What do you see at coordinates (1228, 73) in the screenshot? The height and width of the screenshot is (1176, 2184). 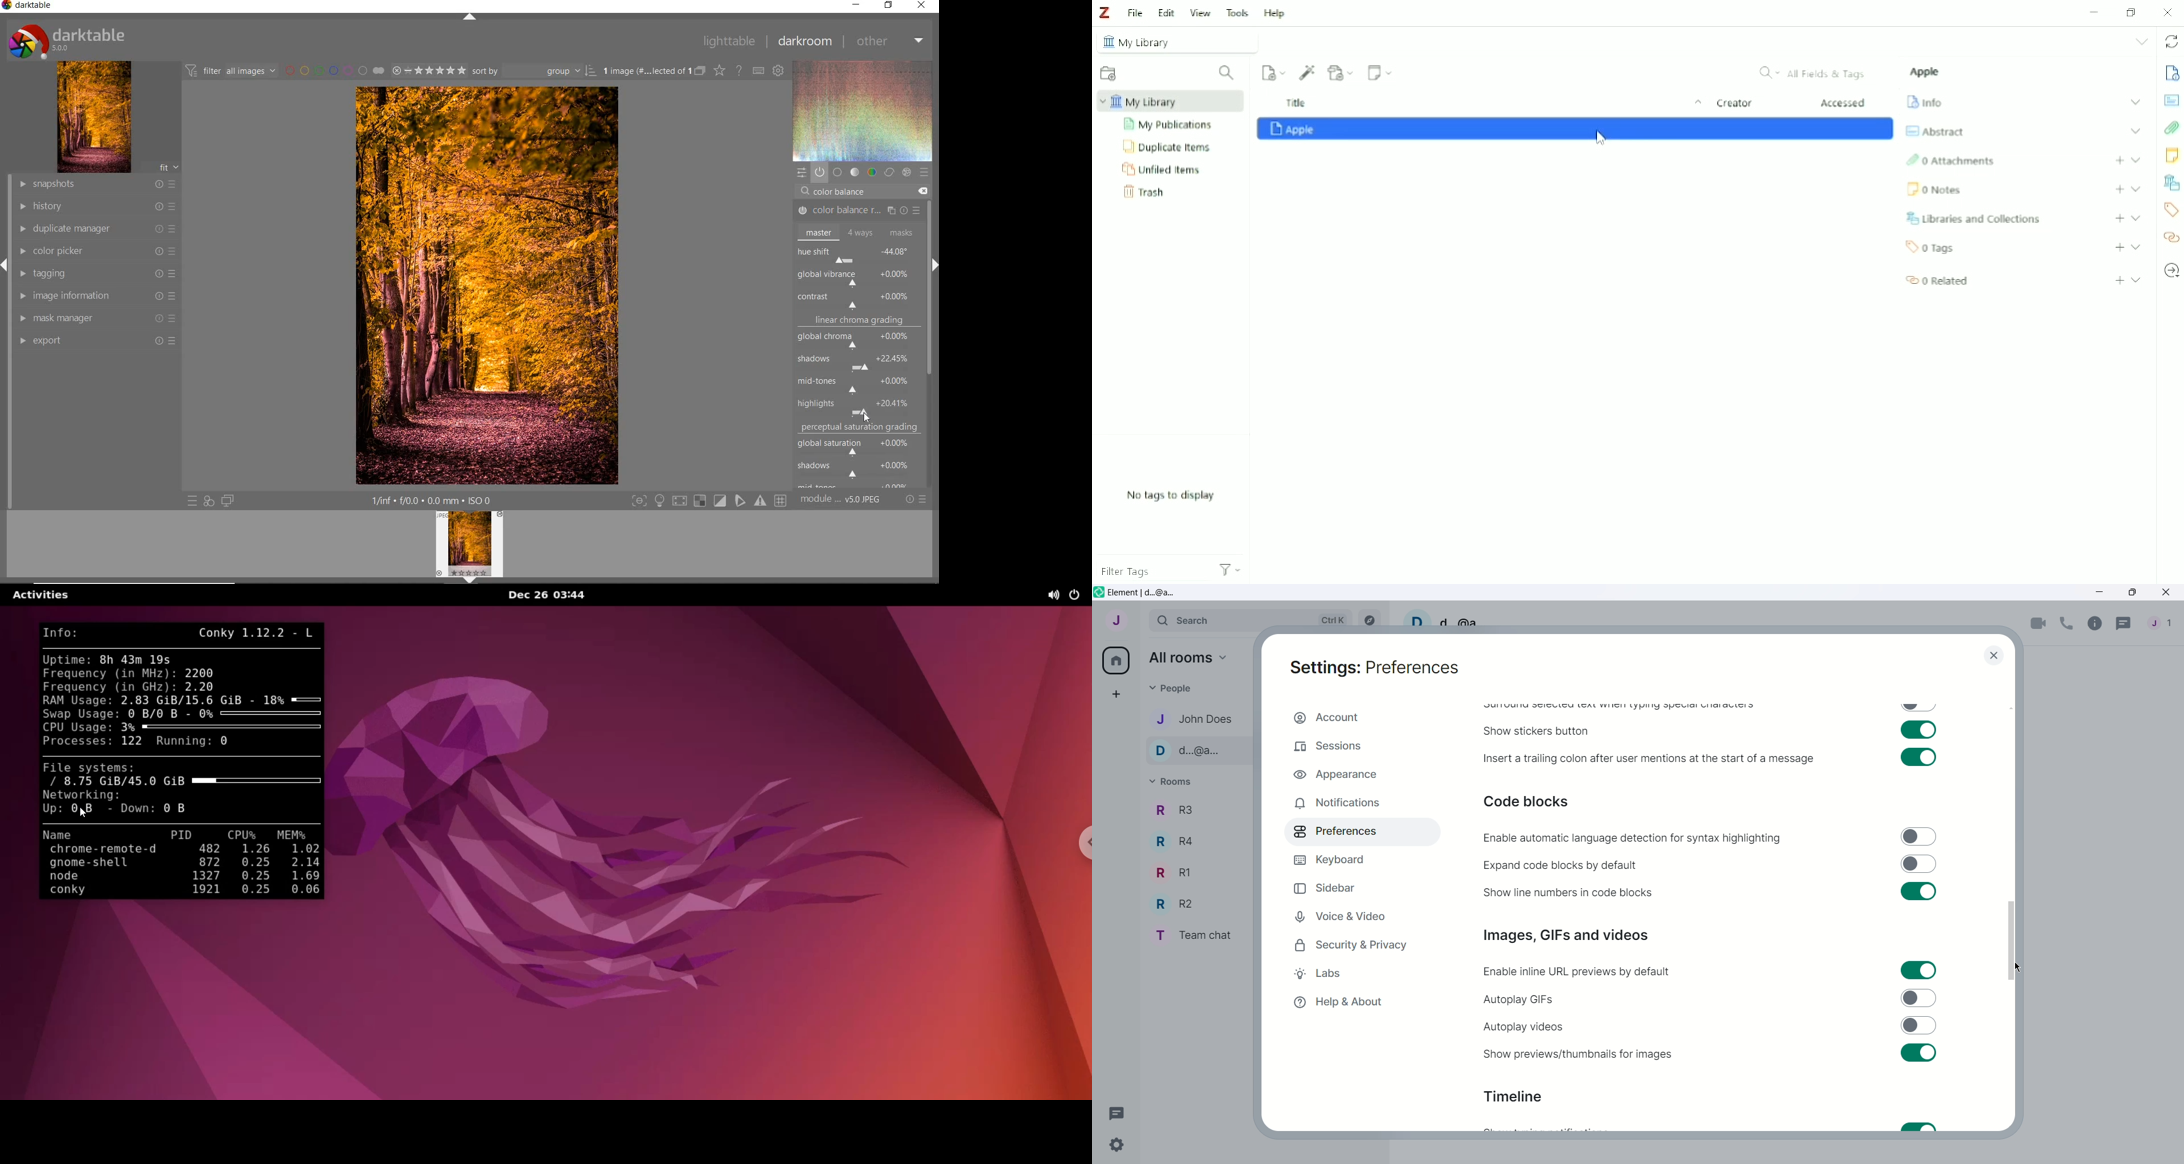 I see `Filter Collections` at bounding box center [1228, 73].